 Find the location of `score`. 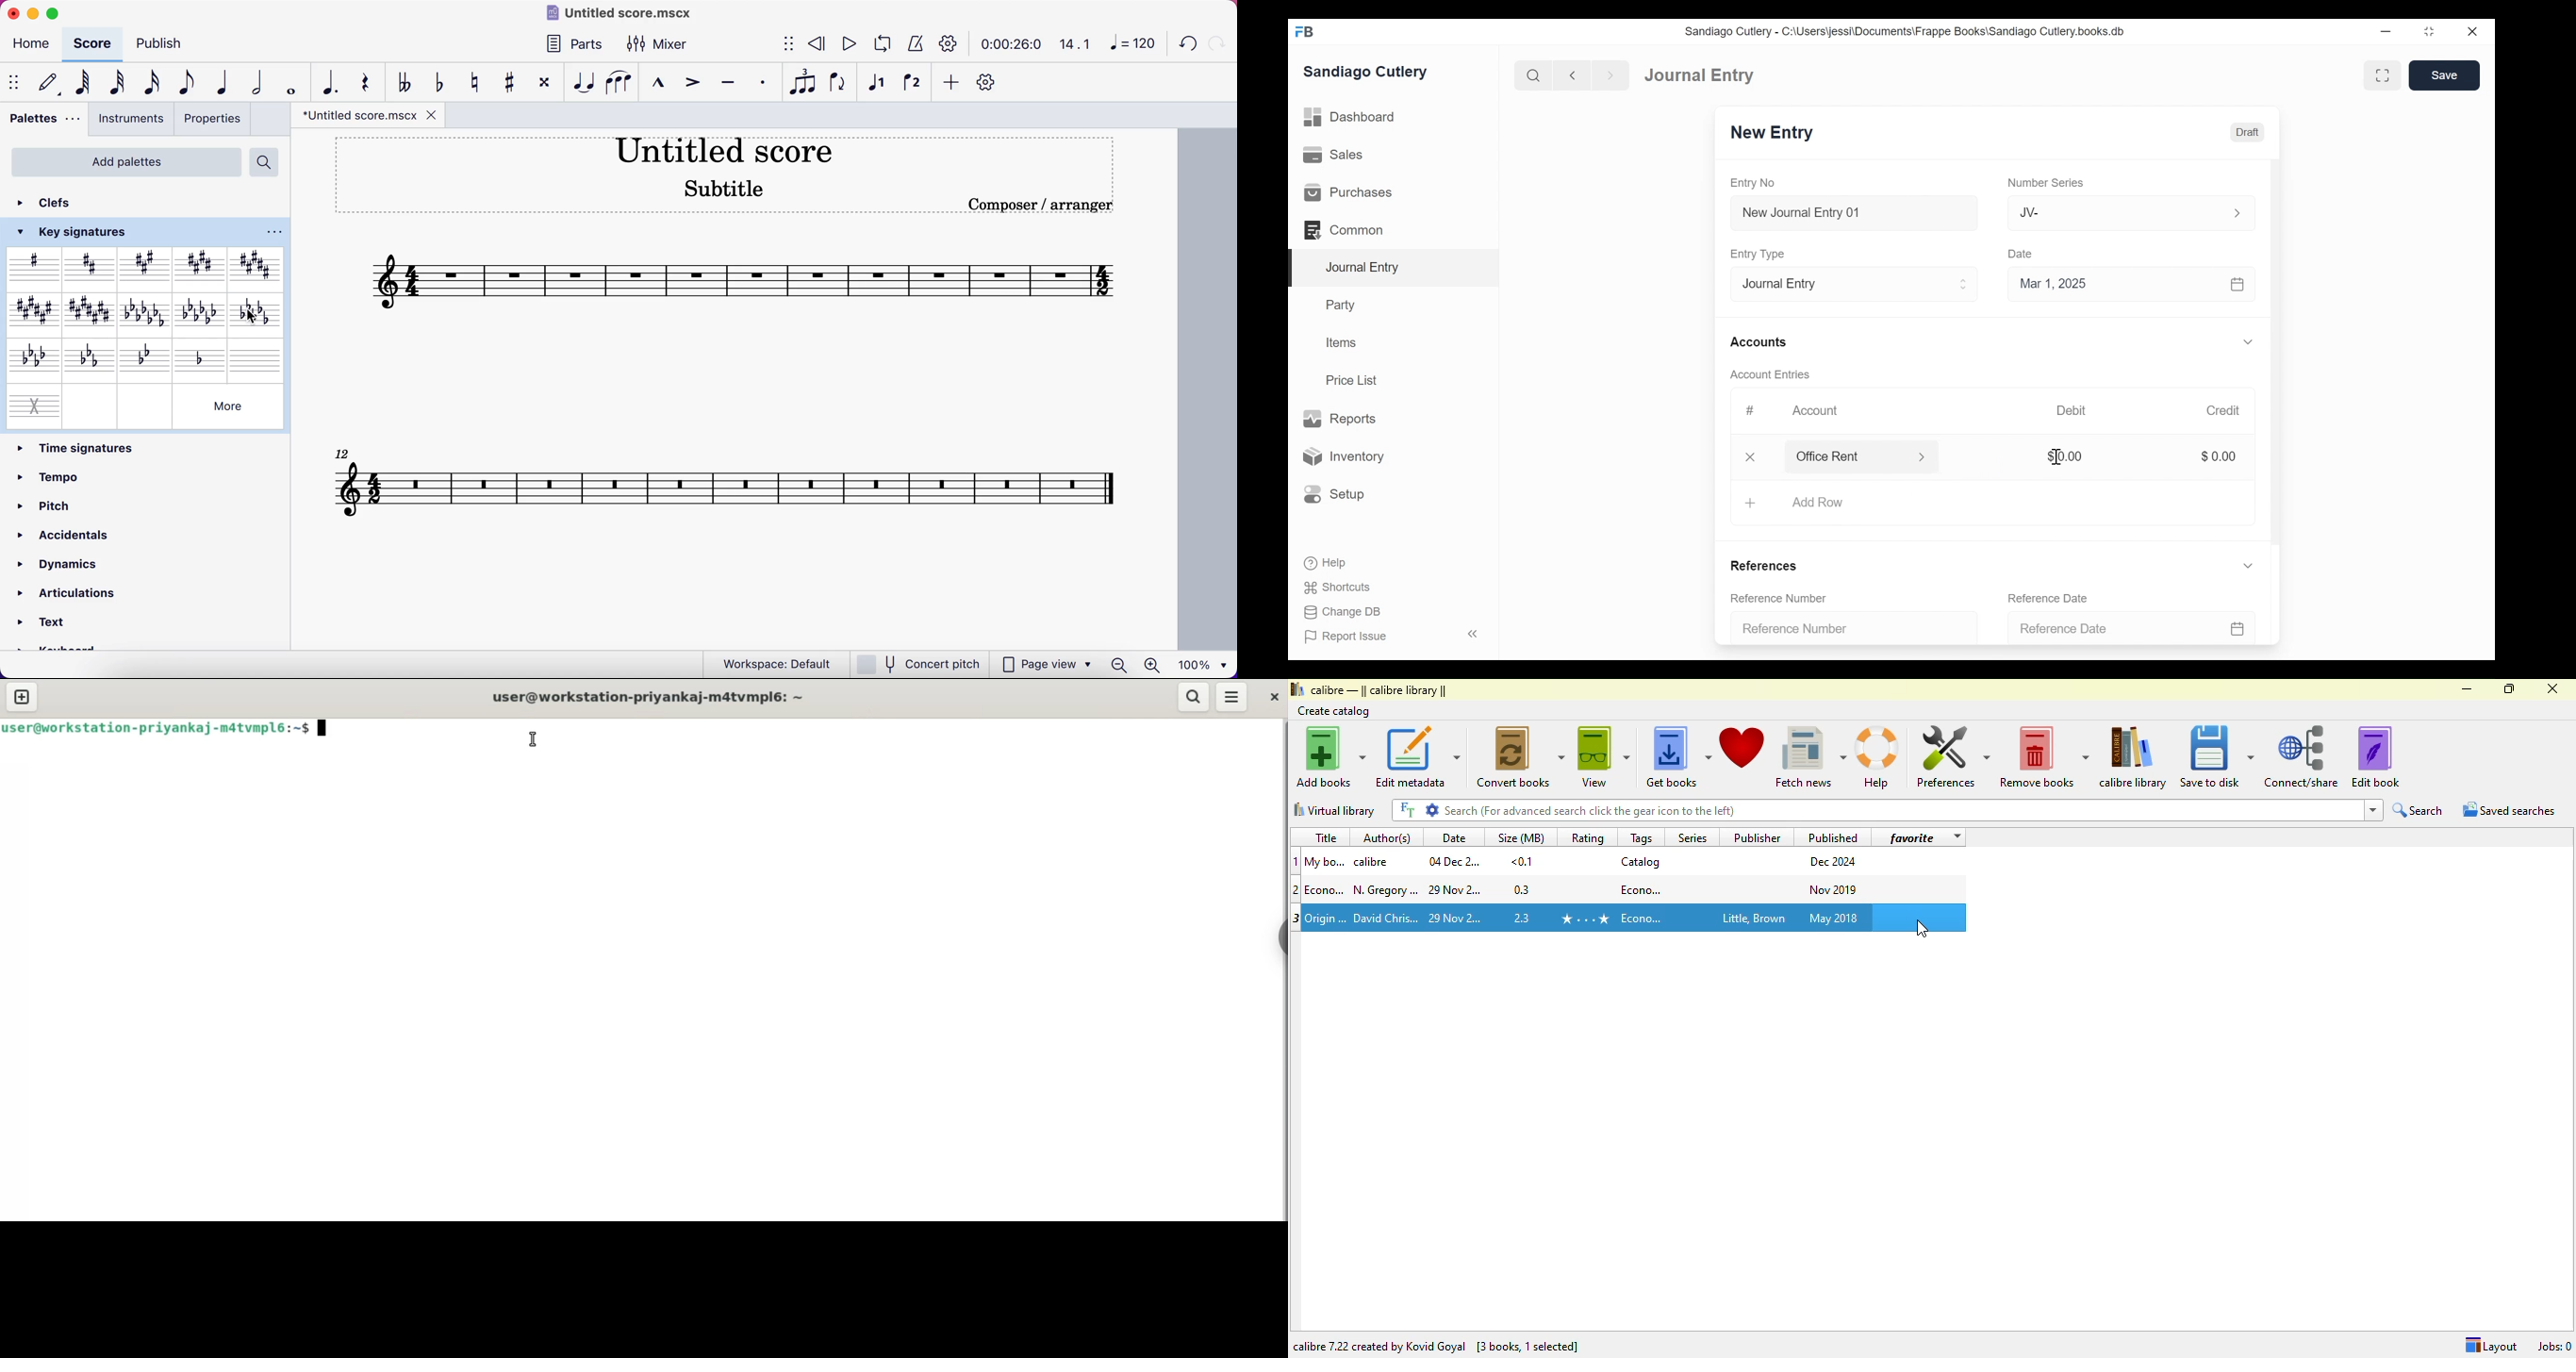

score is located at coordinates (94, 44).